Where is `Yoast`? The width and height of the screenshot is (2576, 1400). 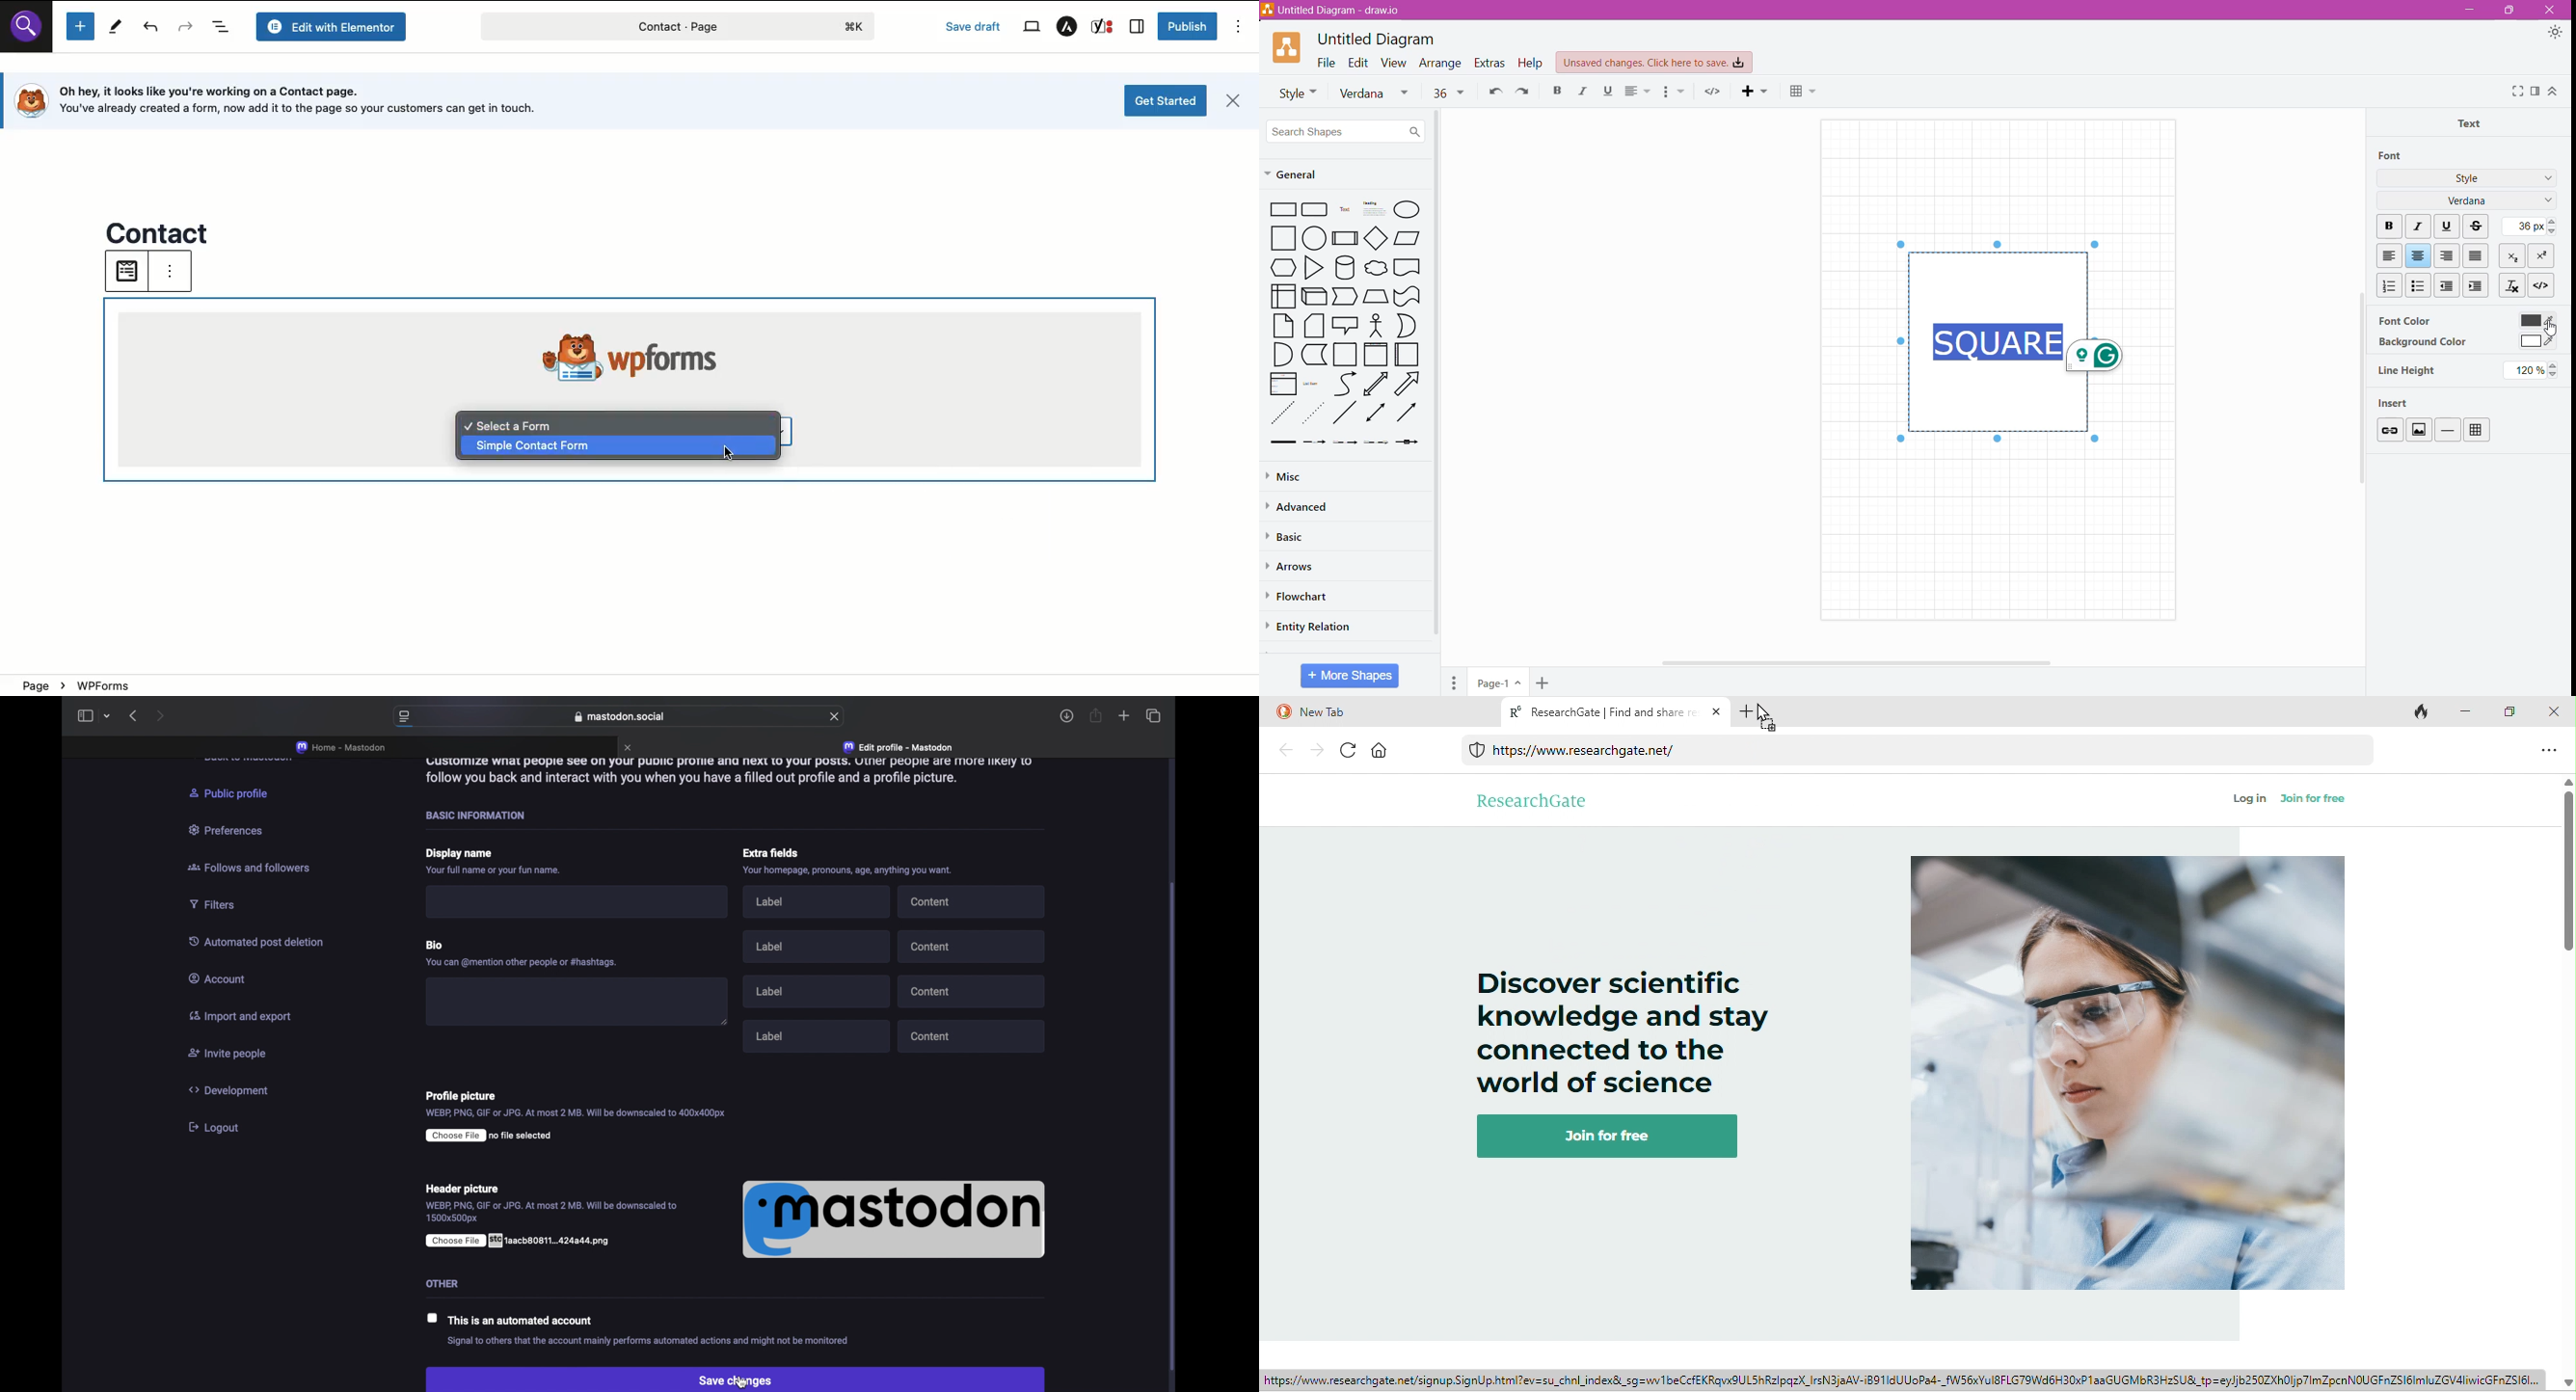
Yoast is located at coordinates (1103, 26).